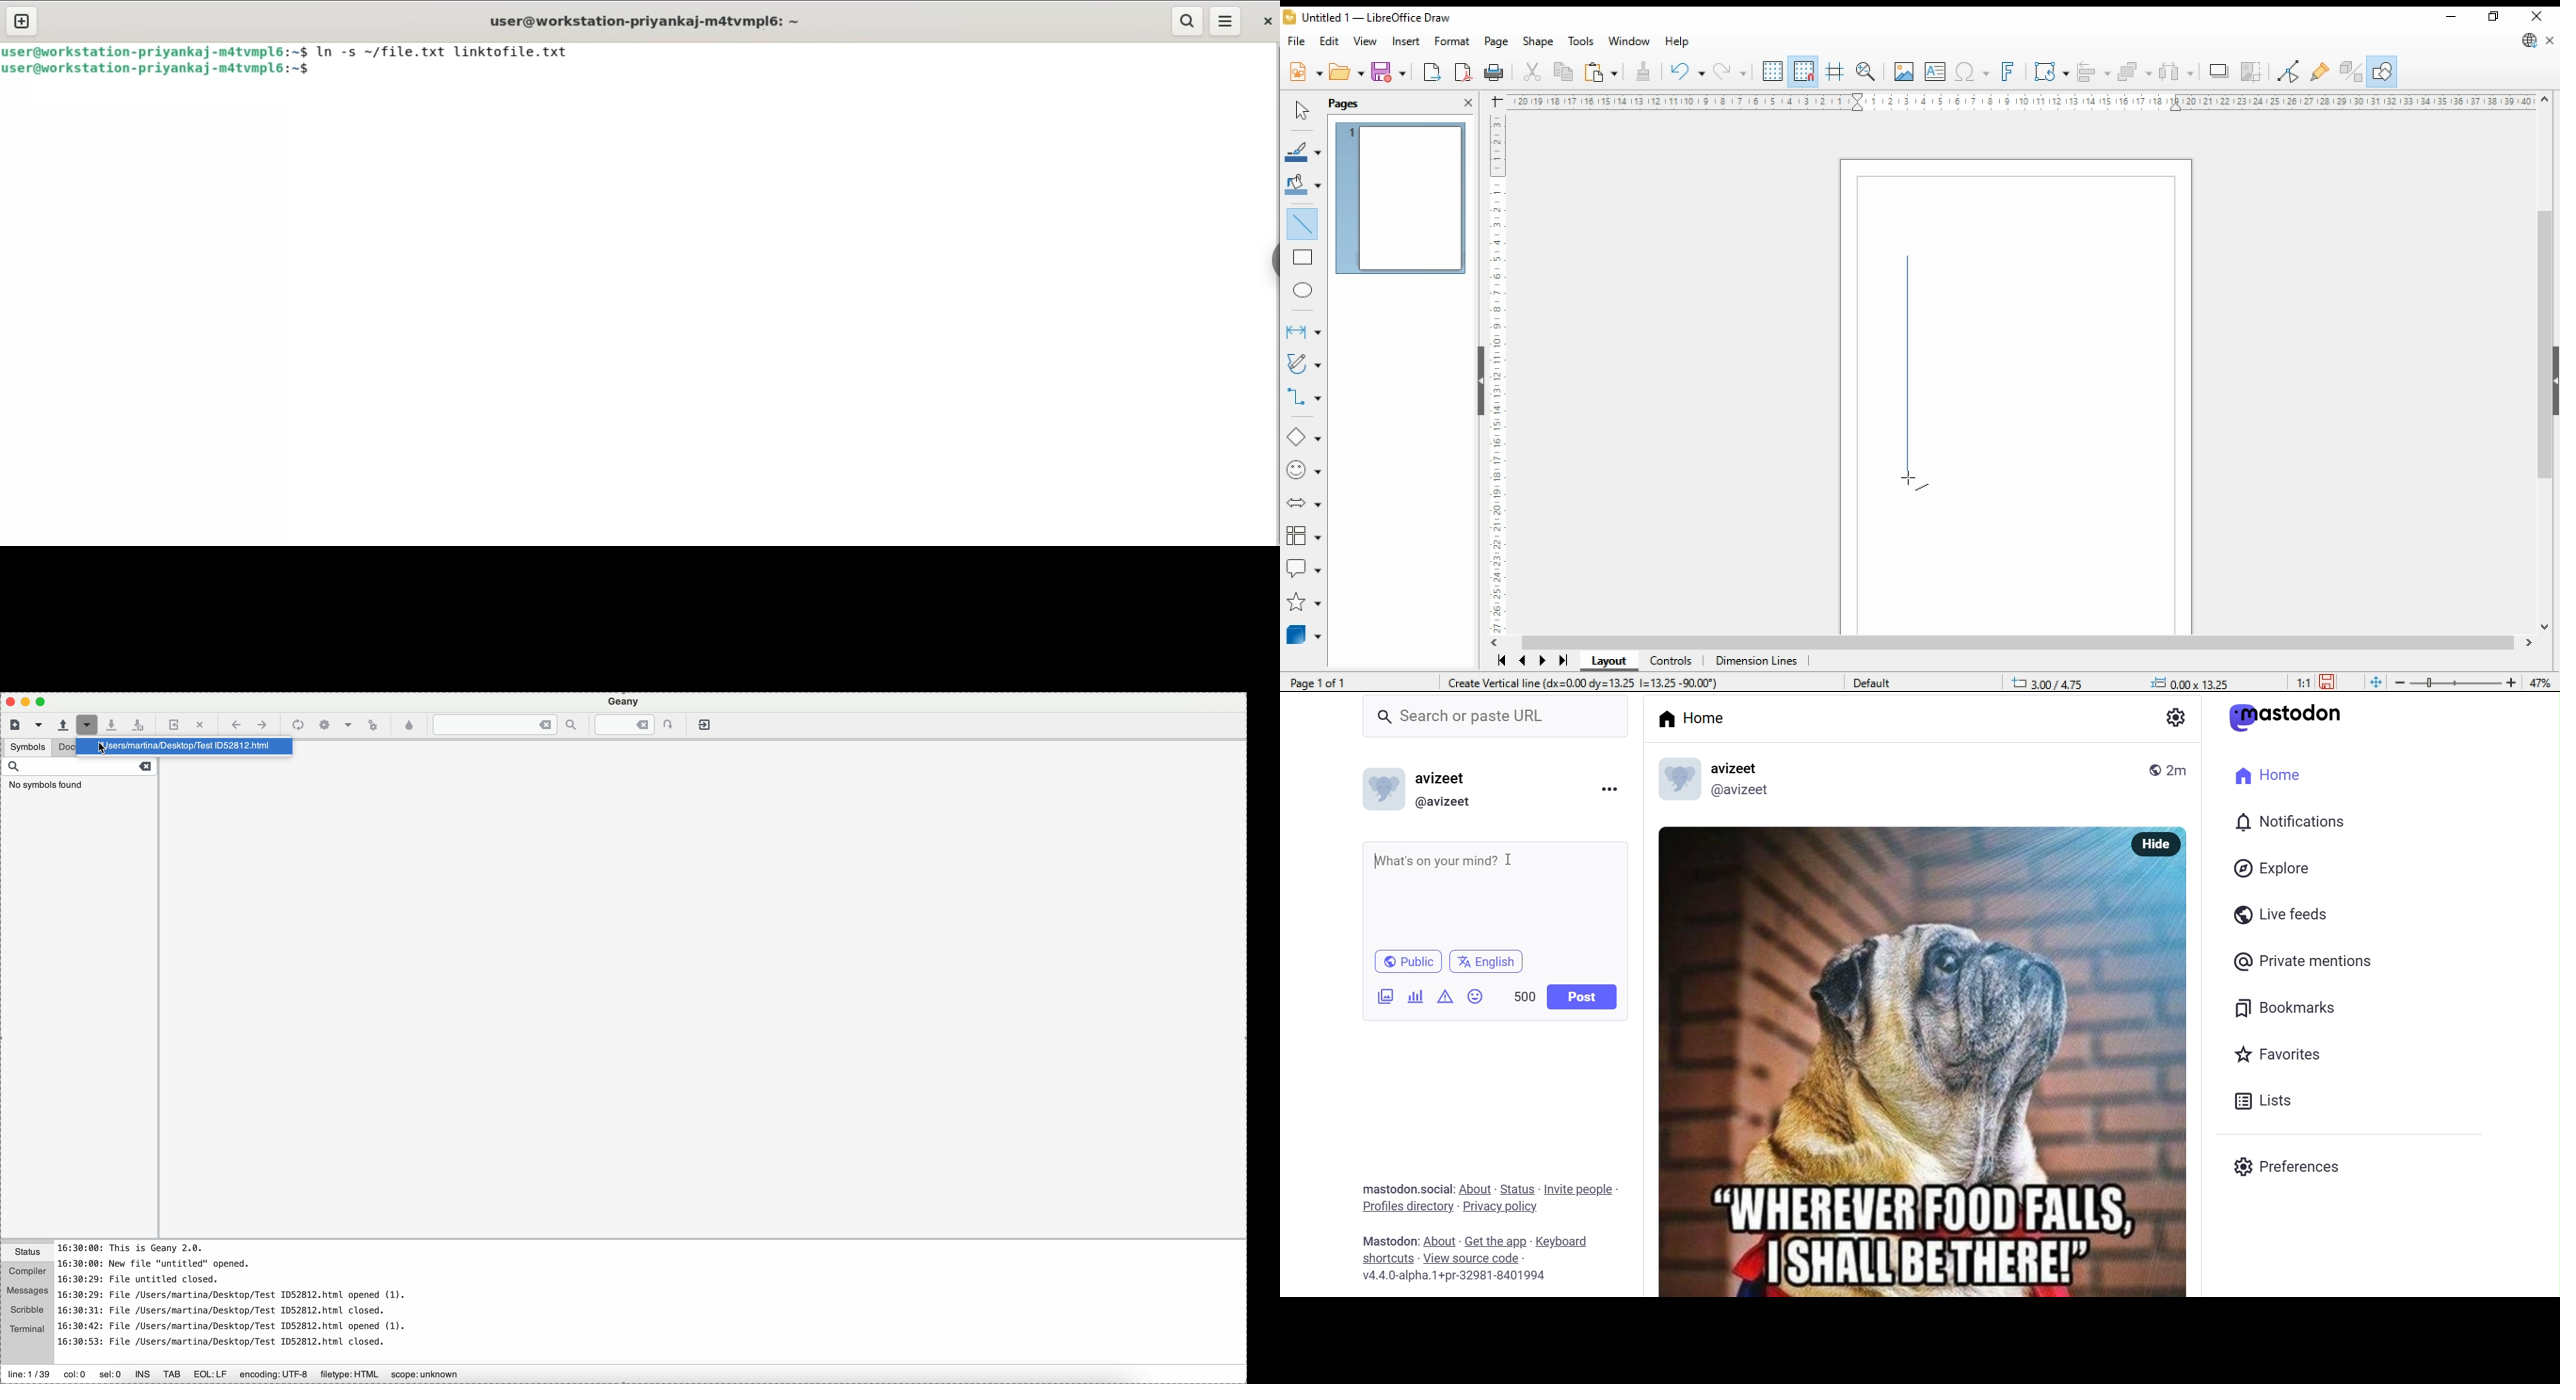 This screenshot has width=2576, height=1400. What do you see at coordinates (1748, 768) in the screenshot?
I see `avizeet` at bounding box center [1748, 768].